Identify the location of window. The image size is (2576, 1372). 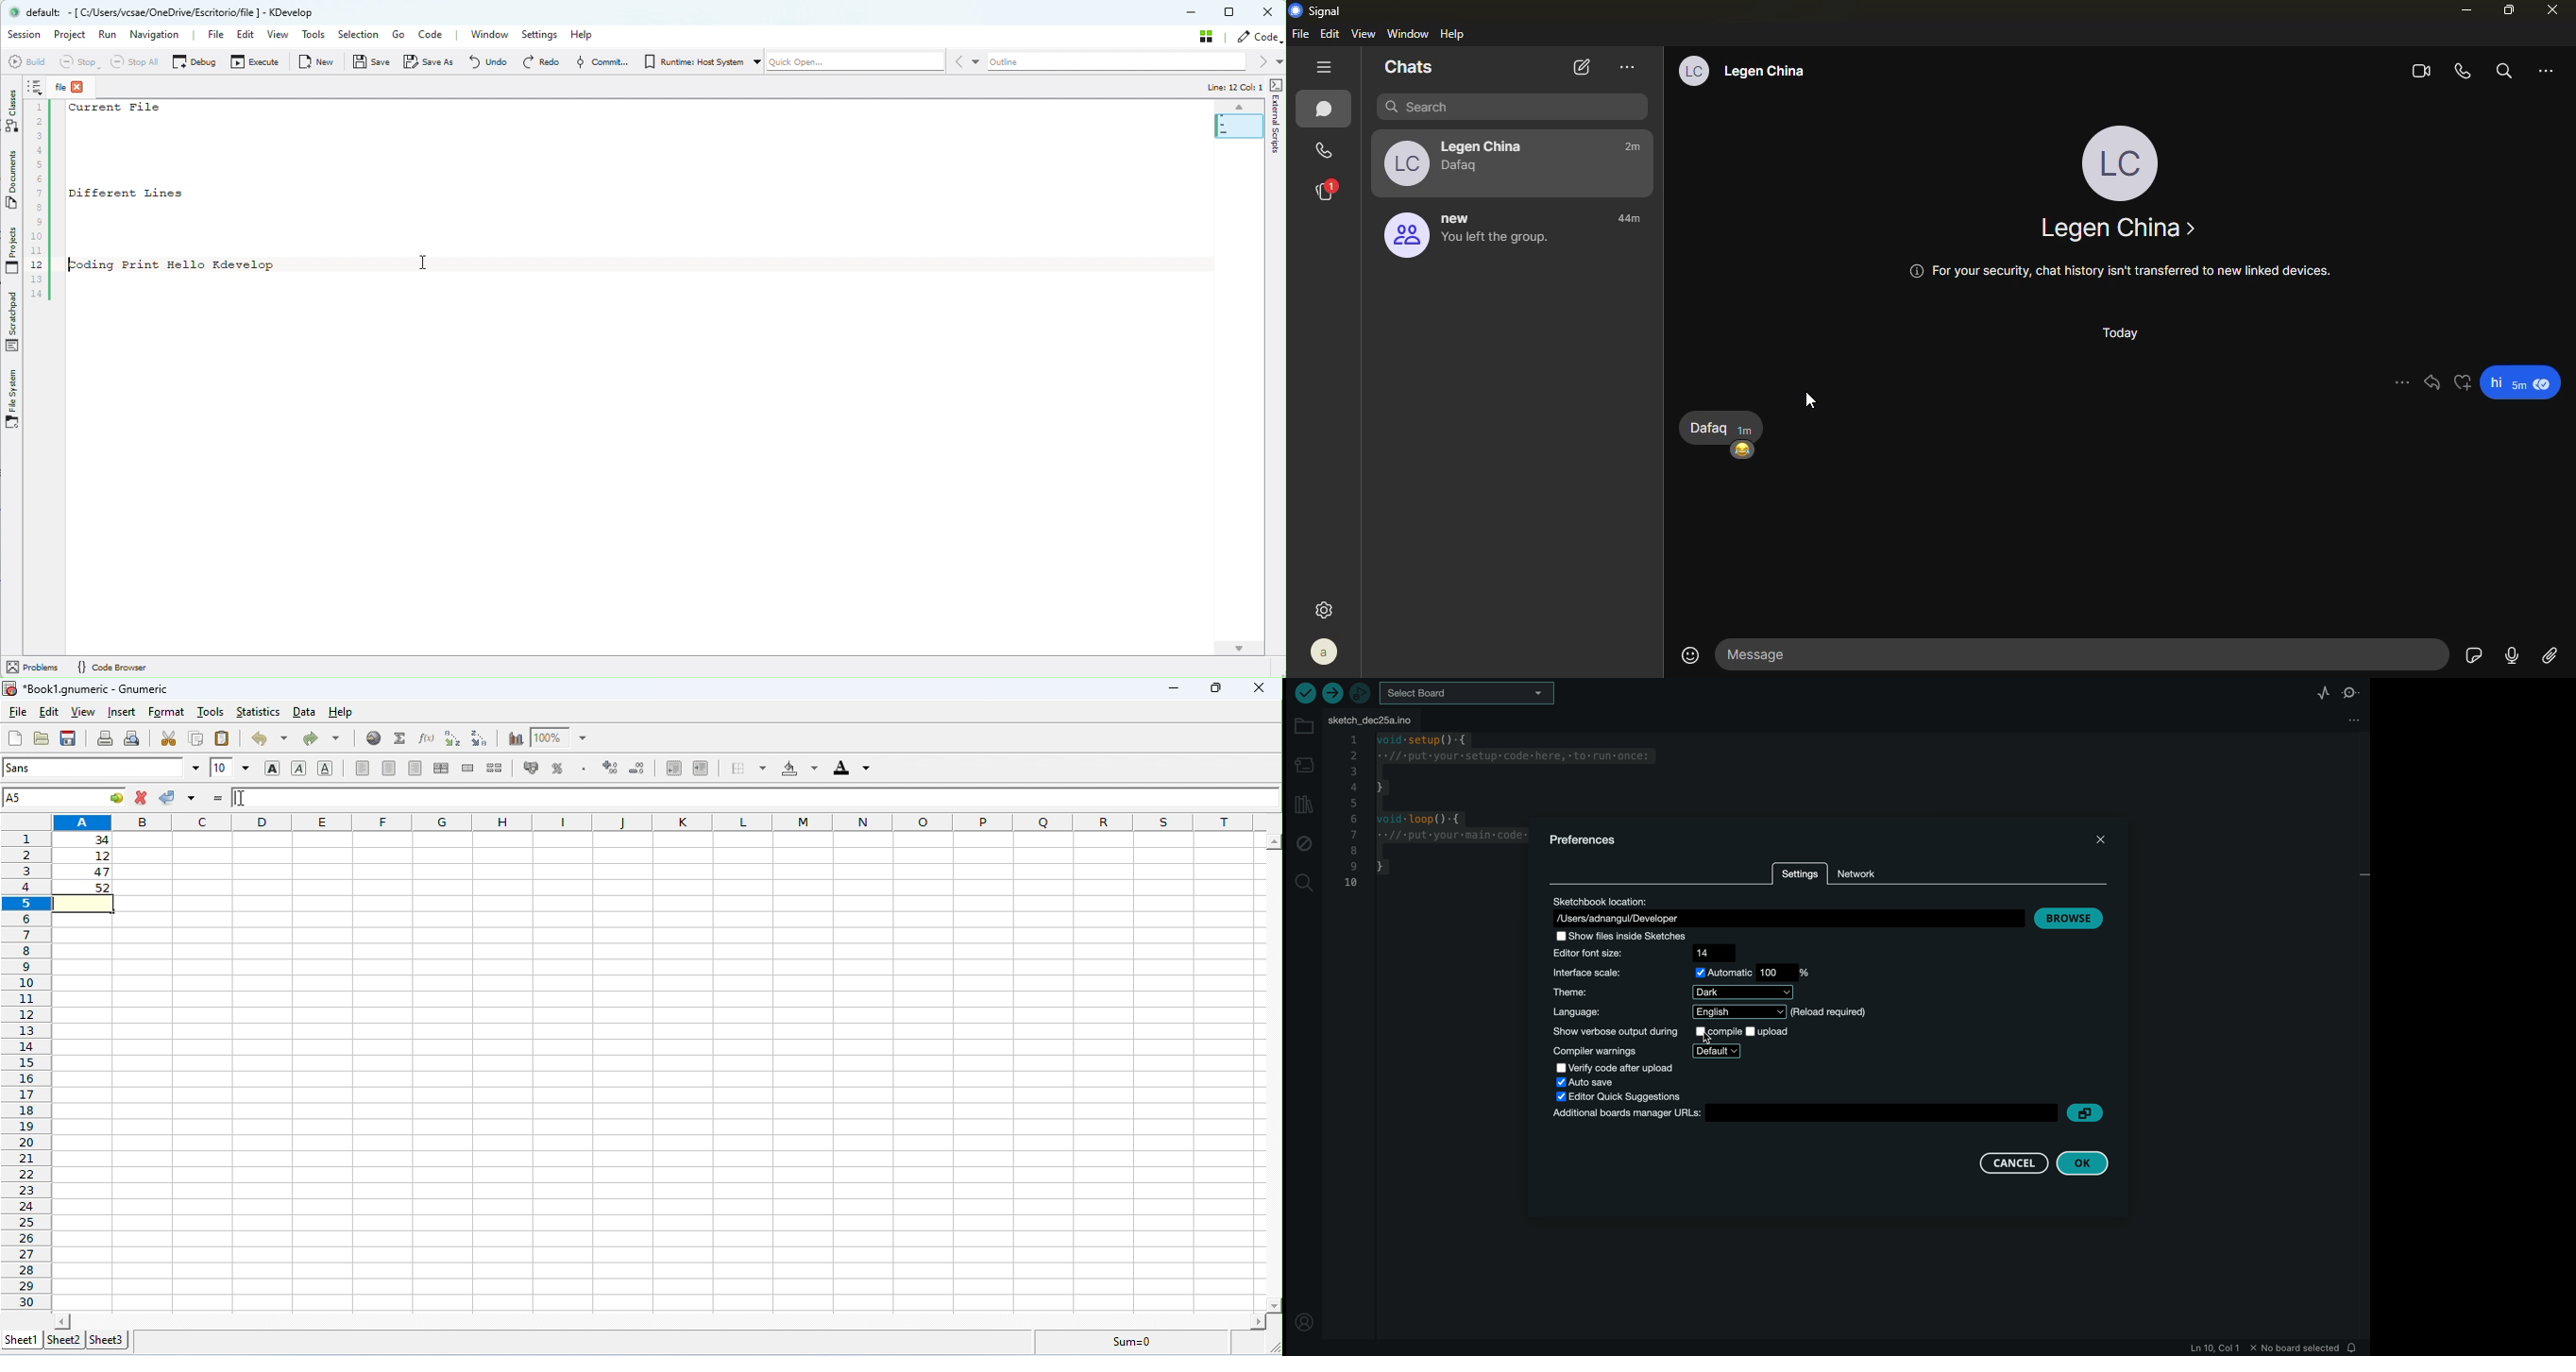
(1409, 32).